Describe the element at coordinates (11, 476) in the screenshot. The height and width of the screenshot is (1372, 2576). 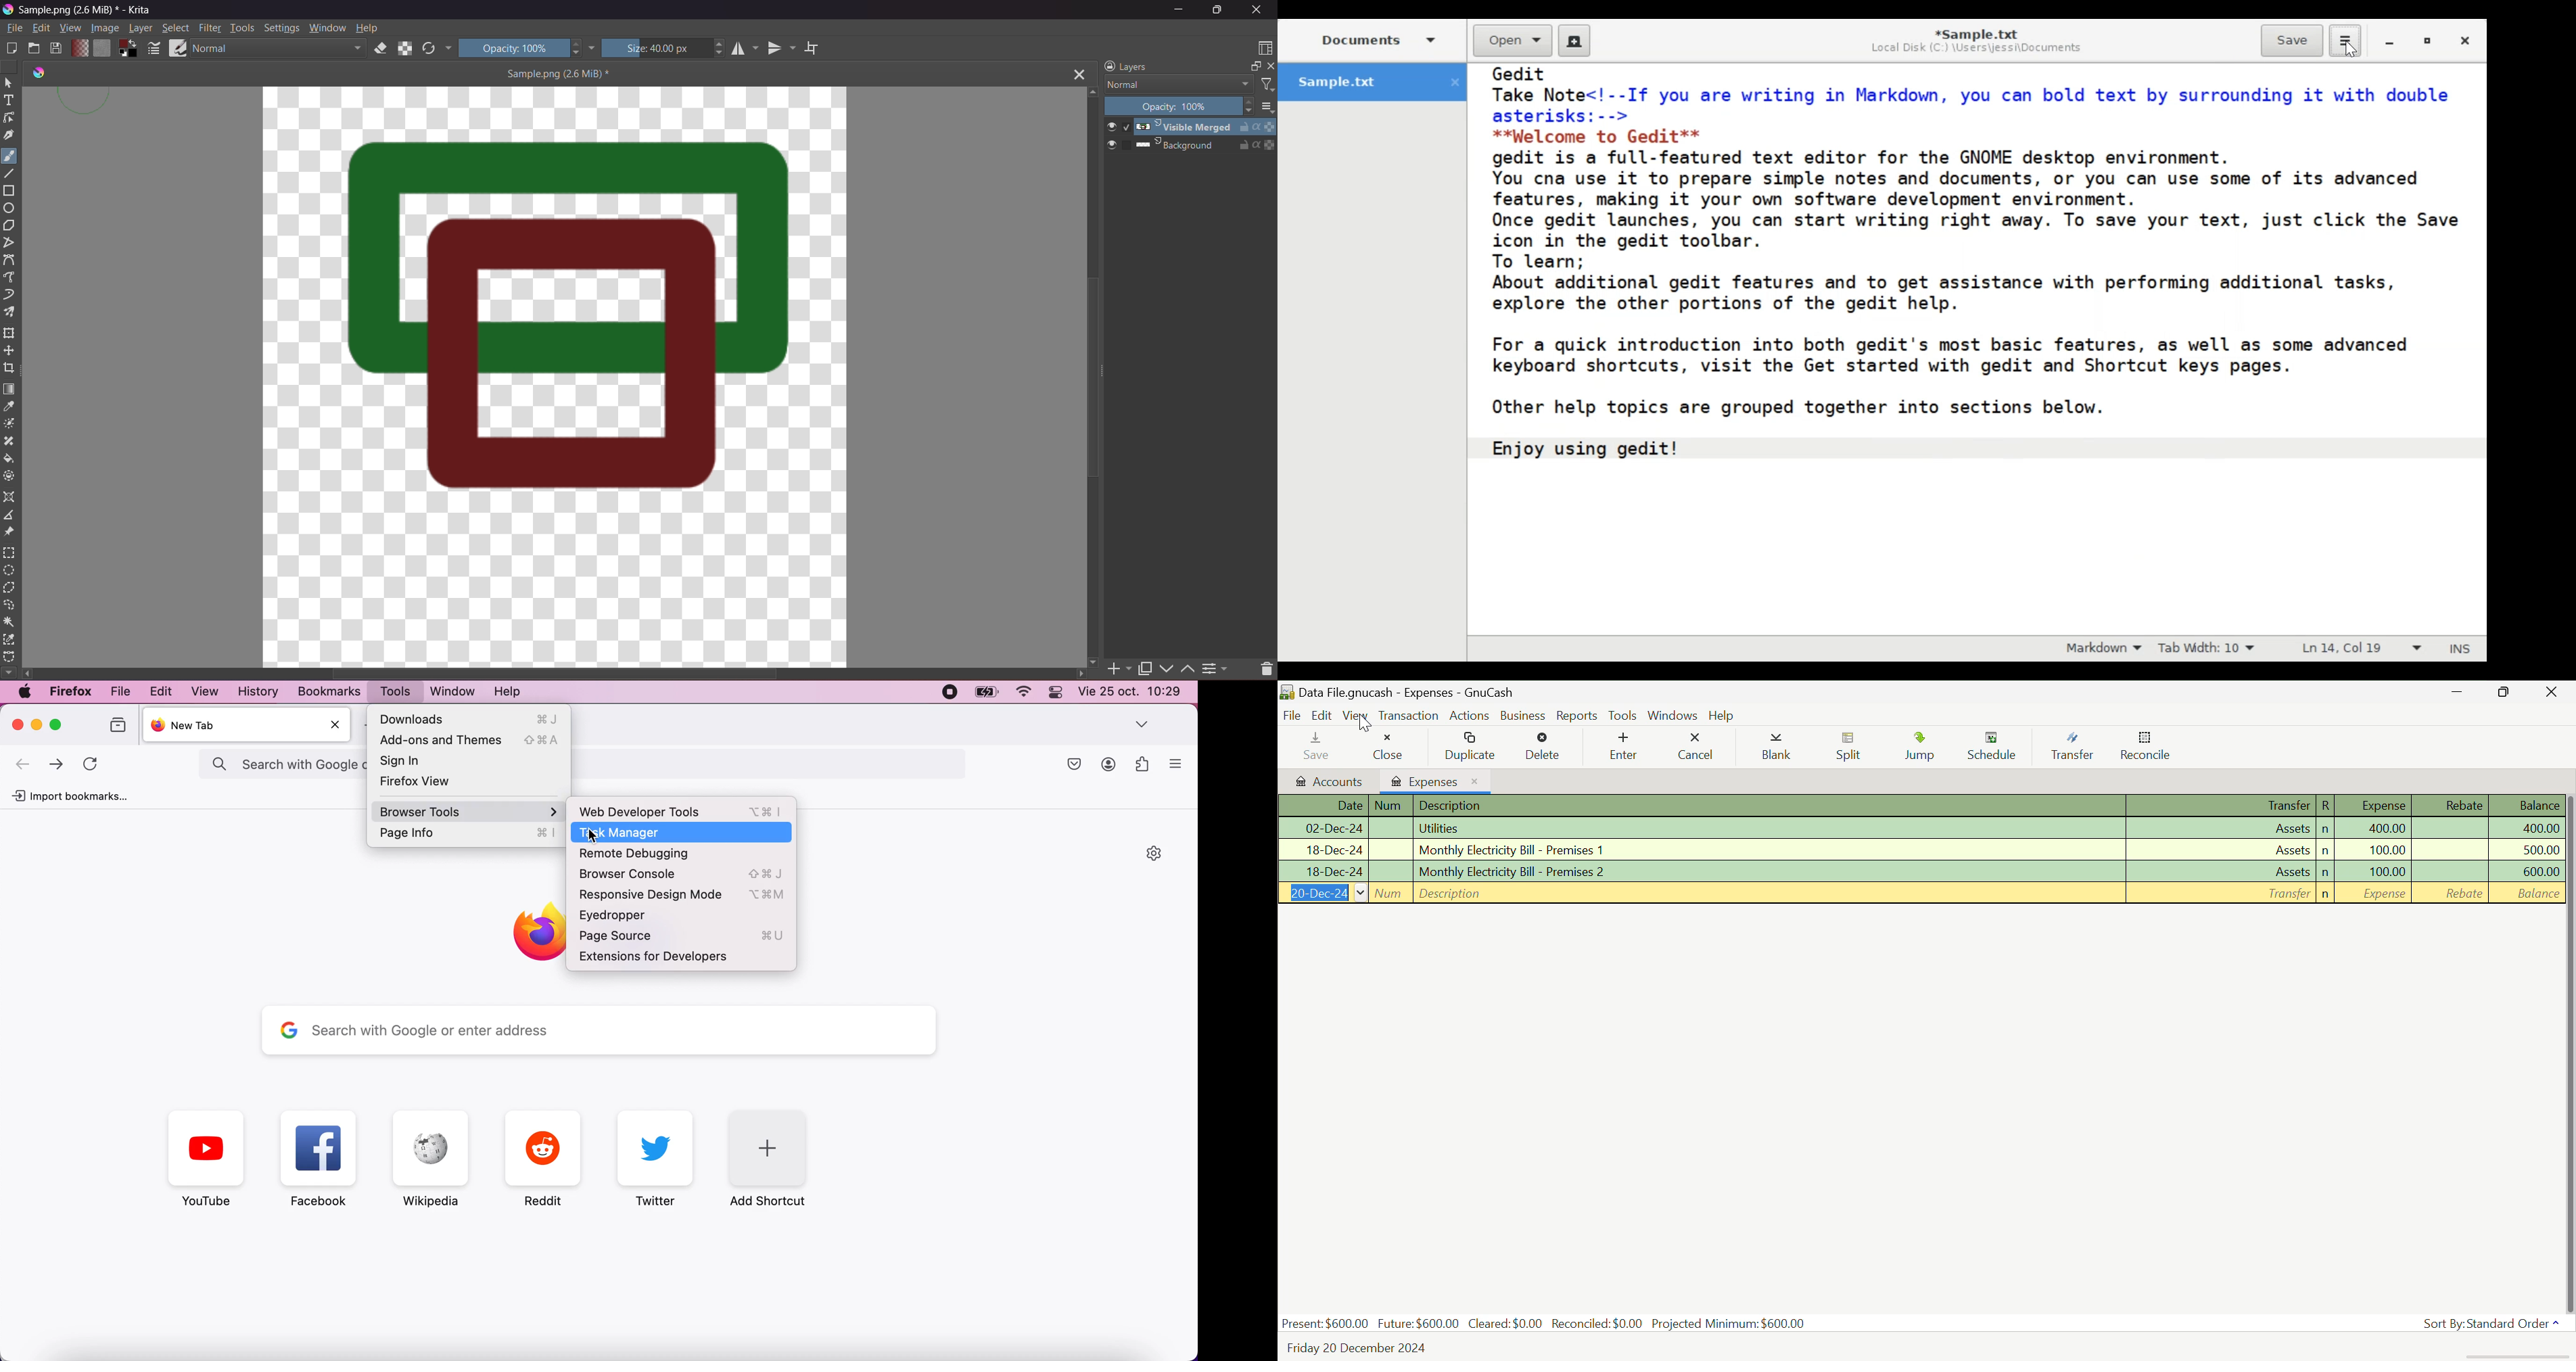
I see `Enclose and fill` at that location.